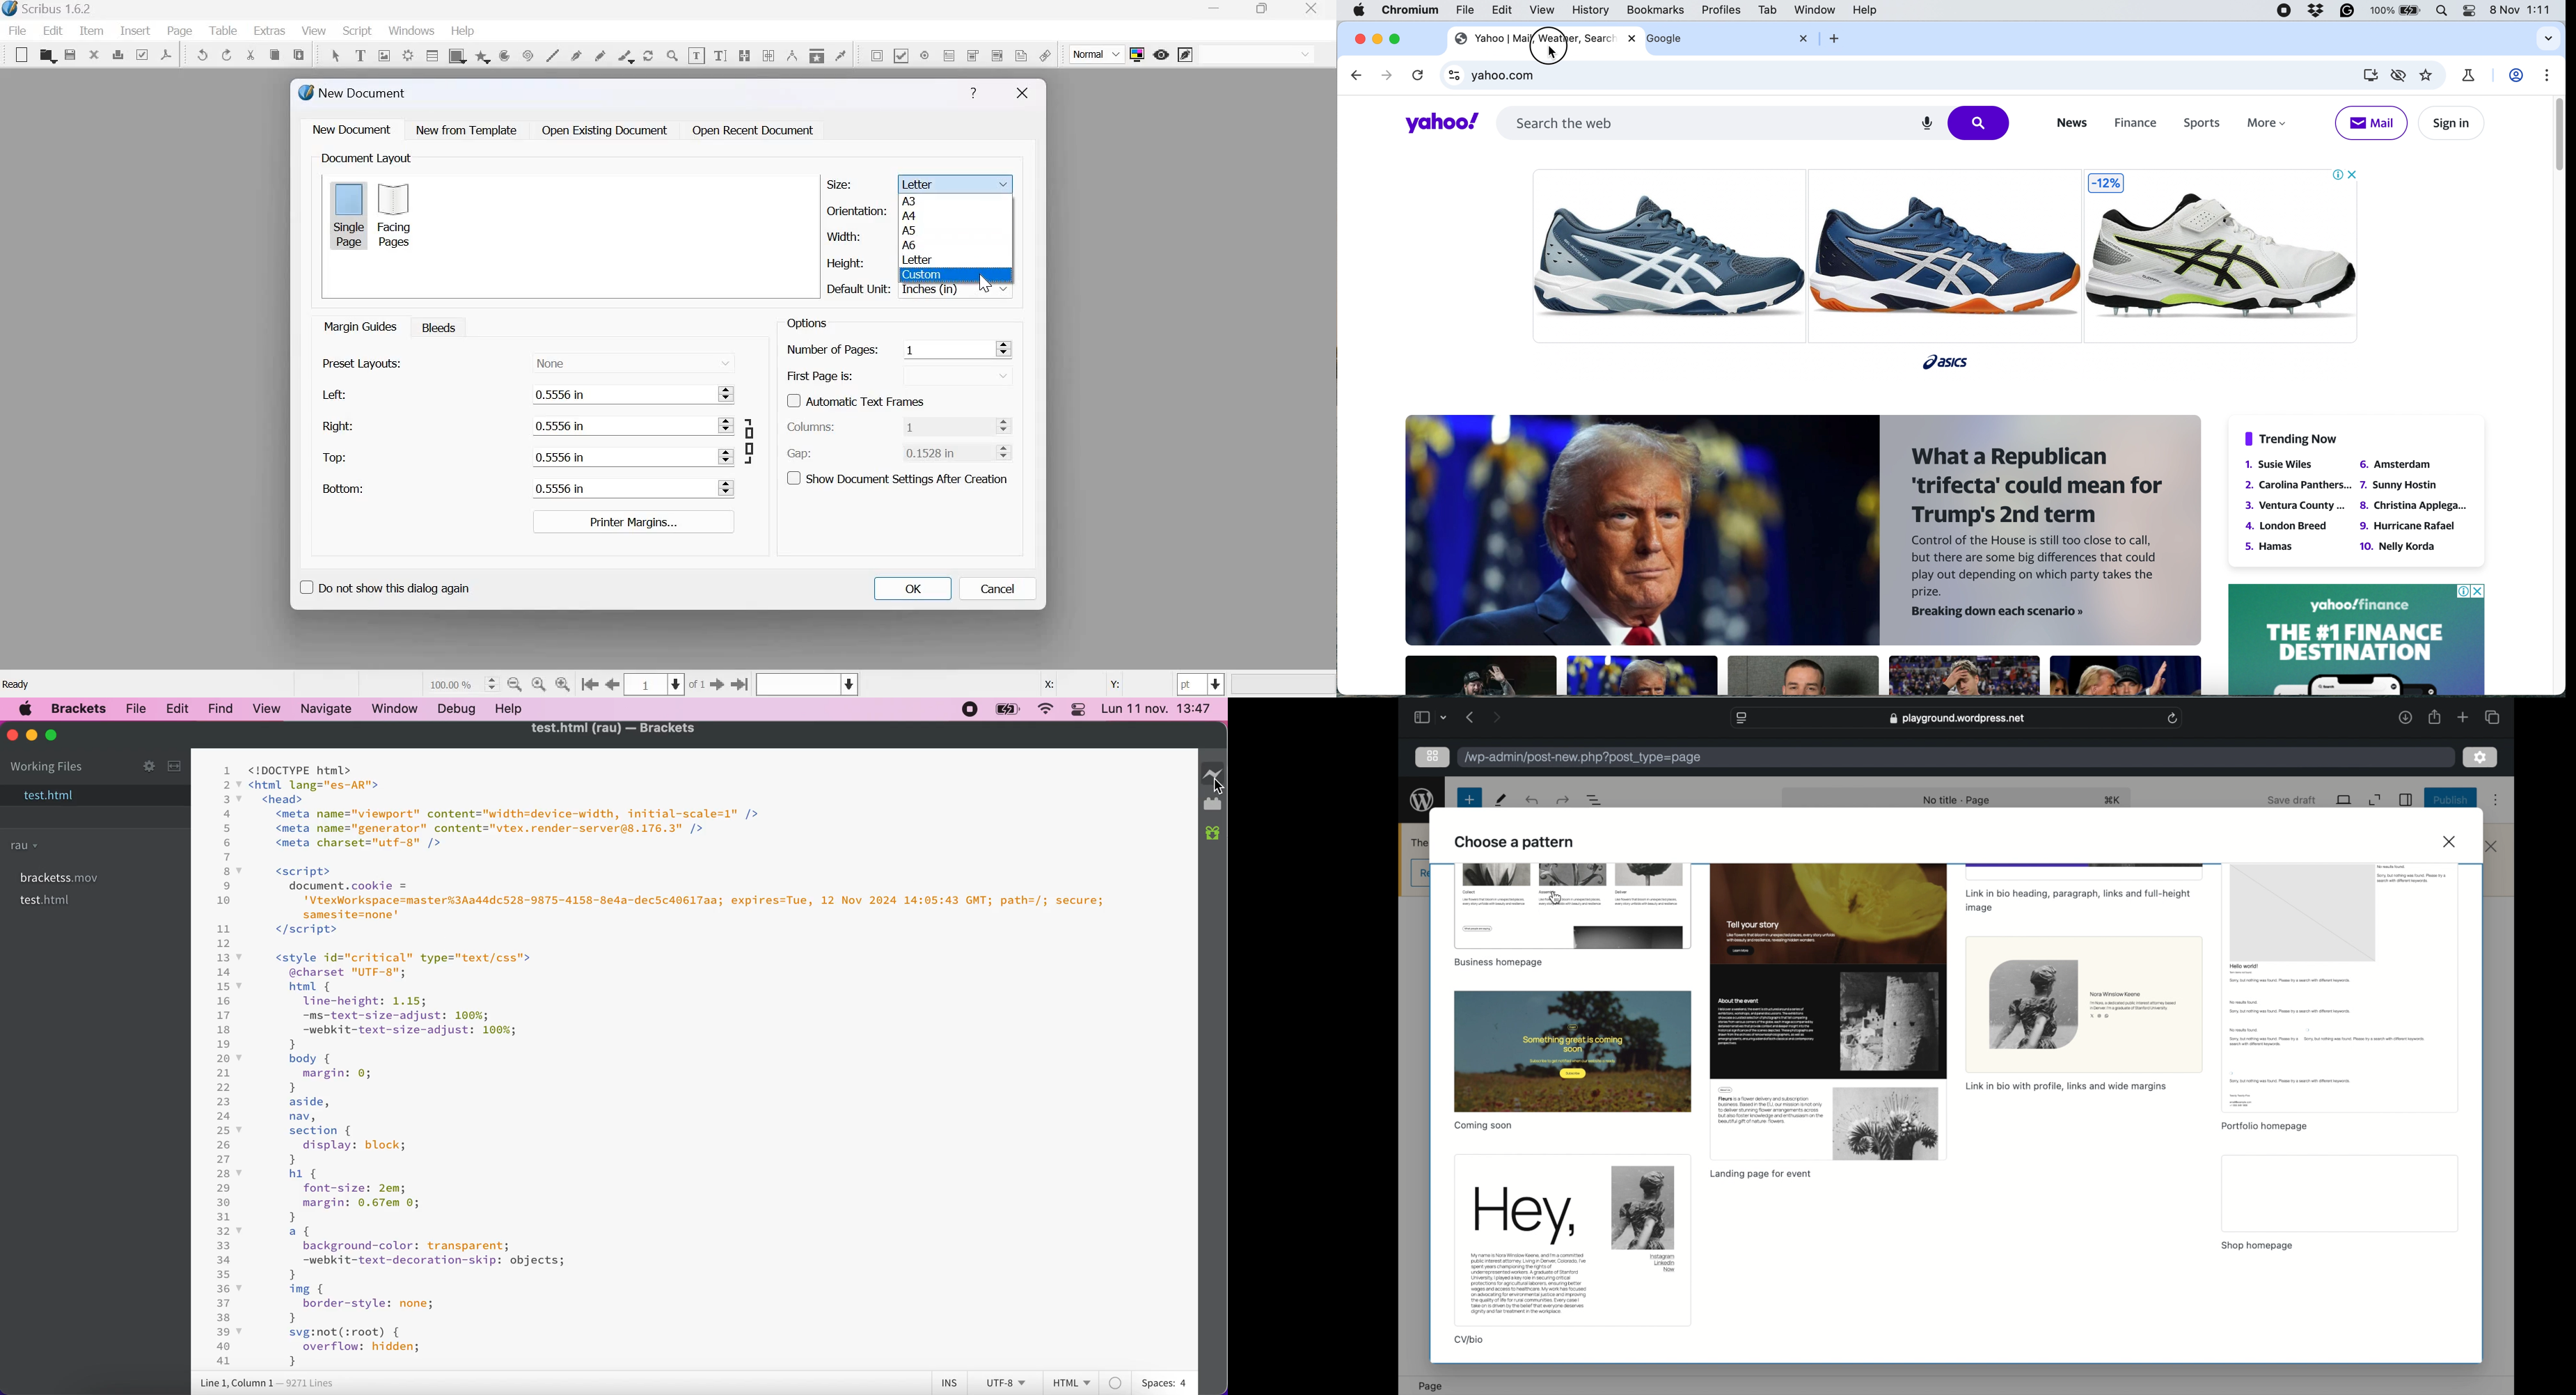 The width and height of the screenshot is (2576, 1400). Describe the element at coordinates (912, 588) in the screenshot. I see `OK` at that location.